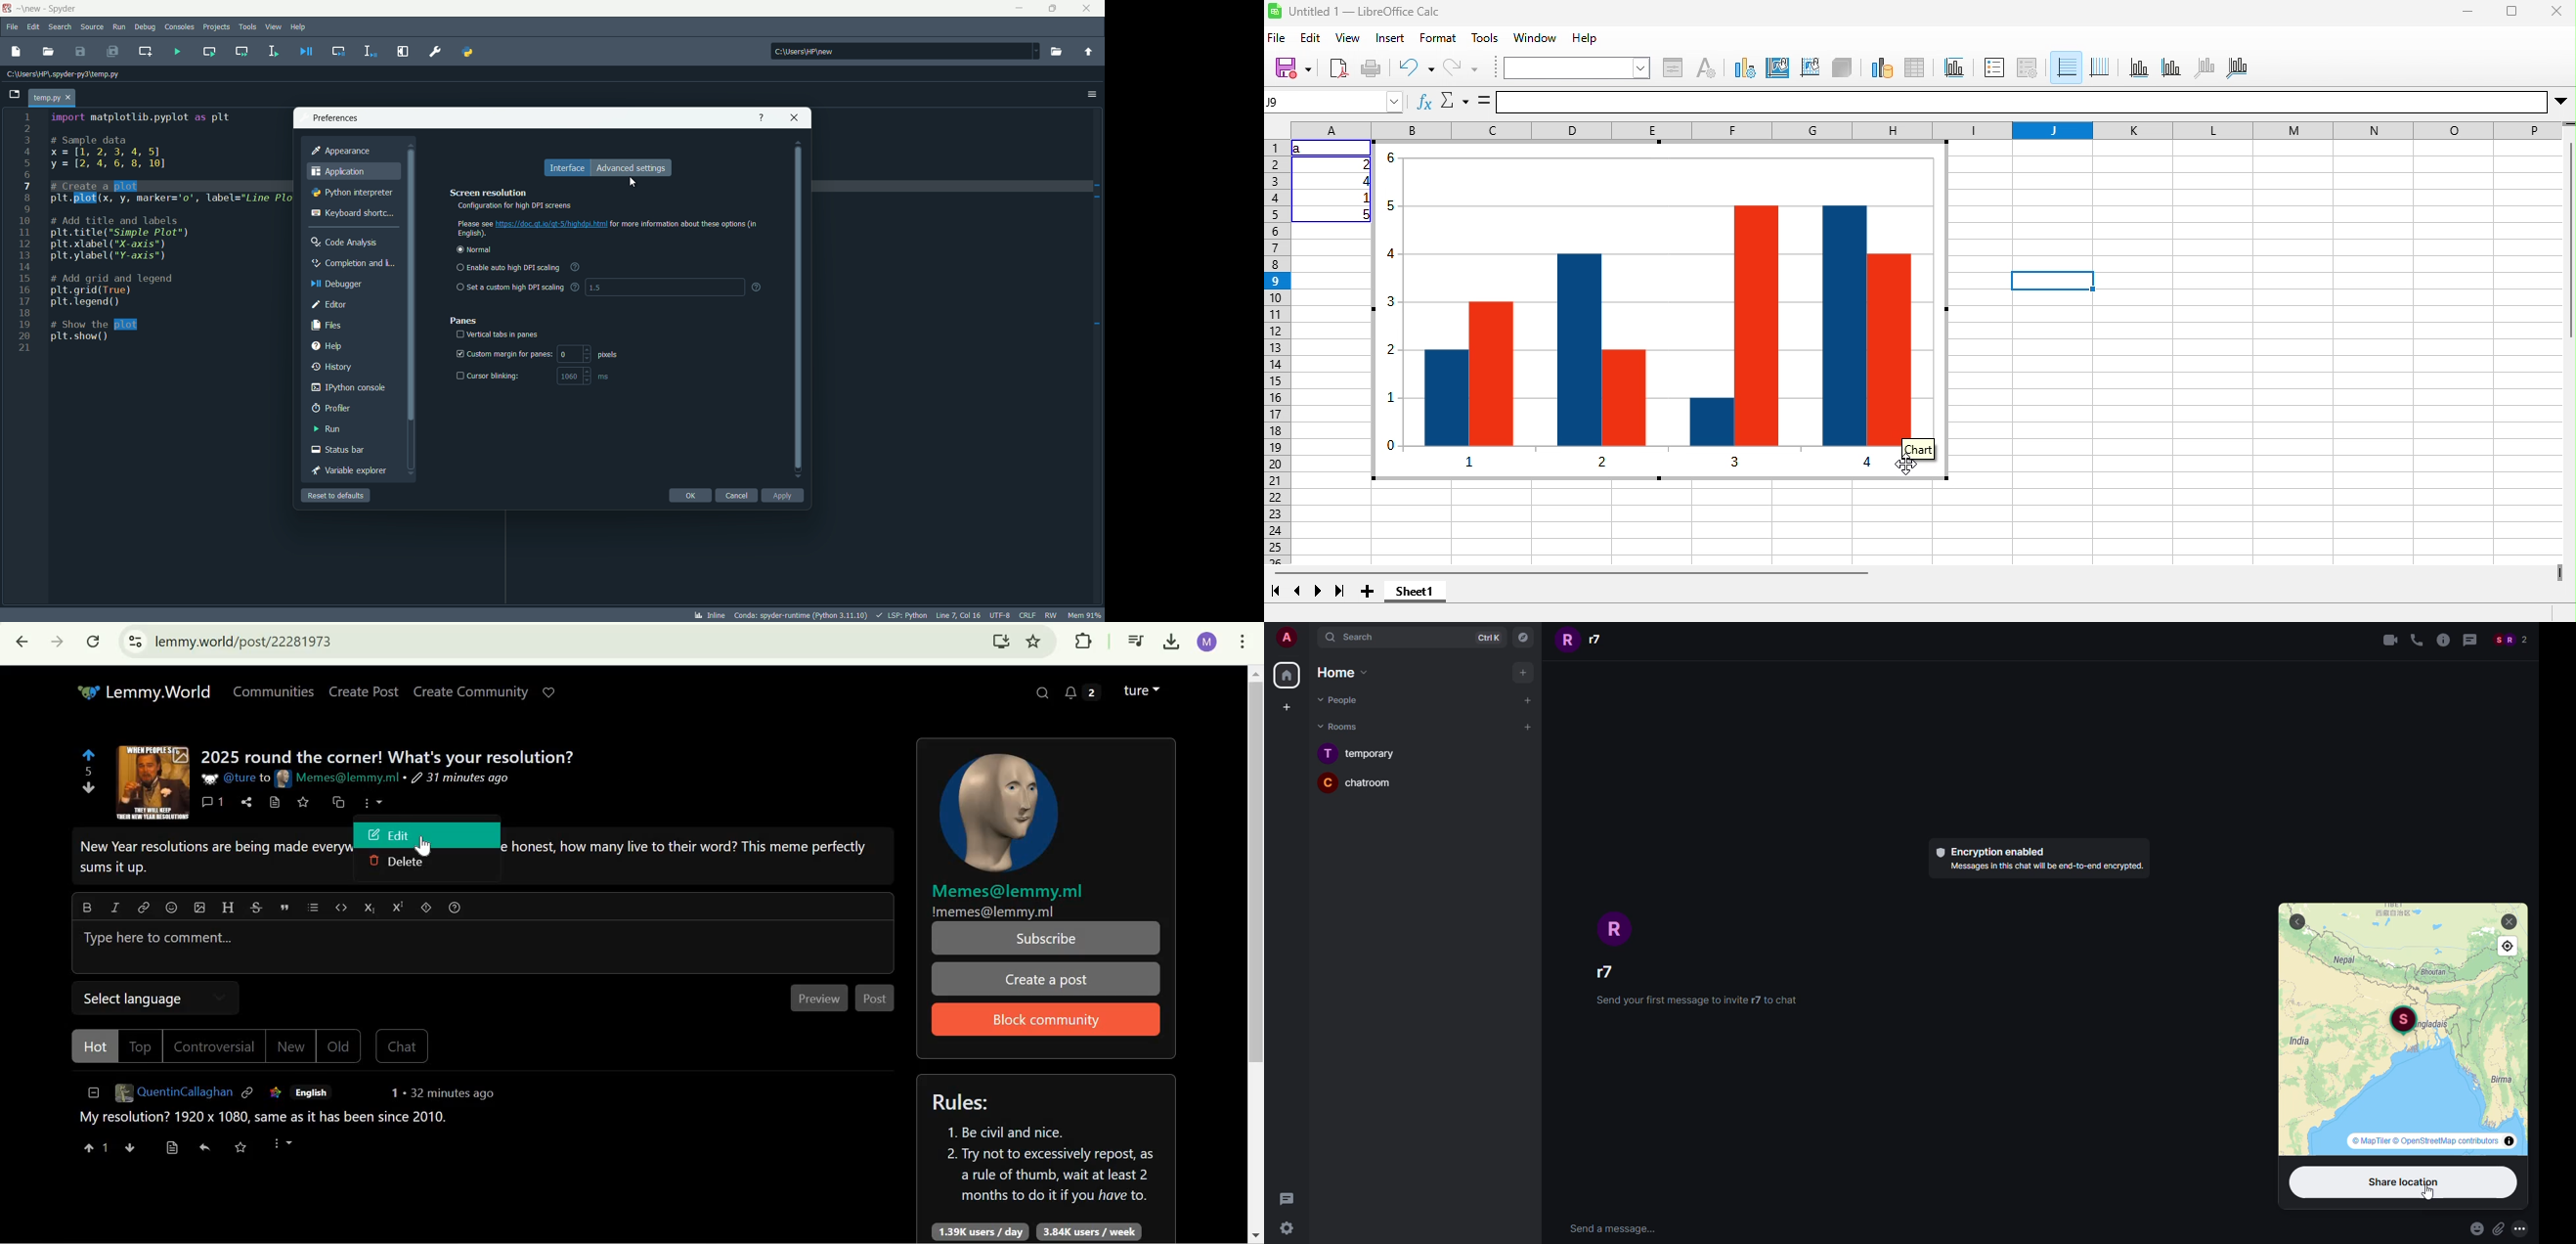  Describe the element at coordinates (1002, 615) in the screenshot. I see `file encoding` at that location.